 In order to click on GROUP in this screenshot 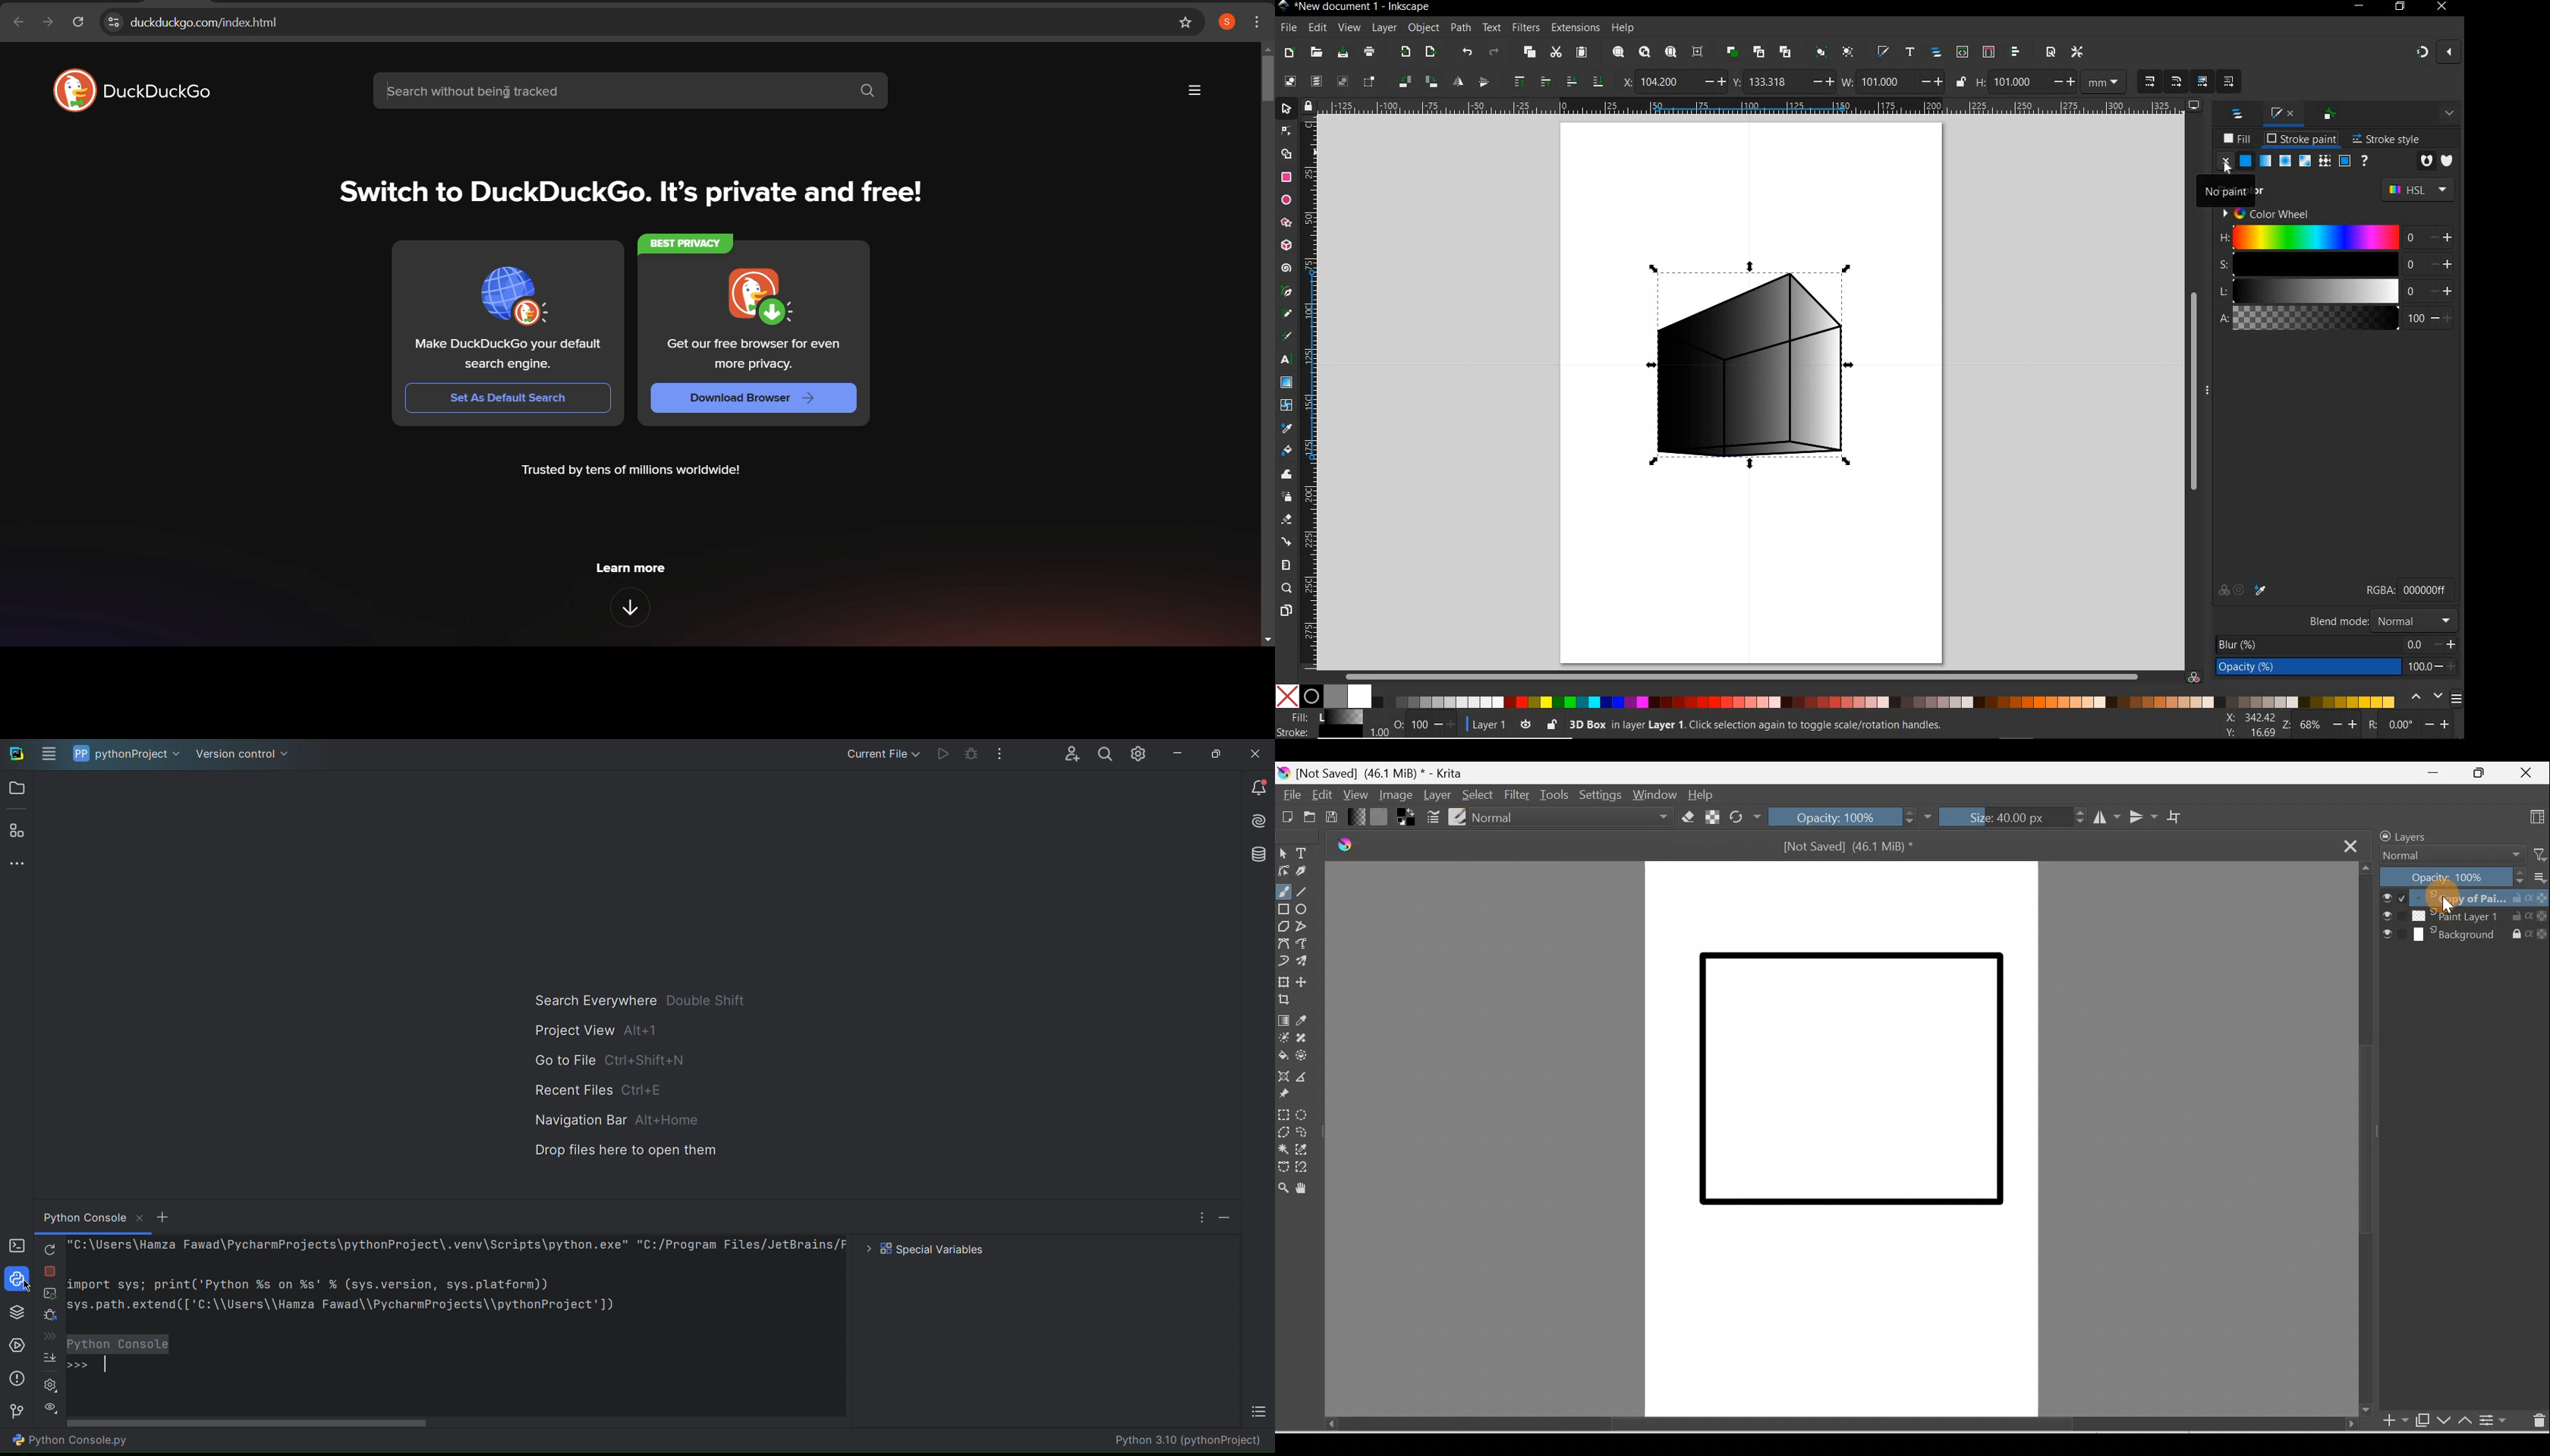, I will do `click(1820, 51)`.